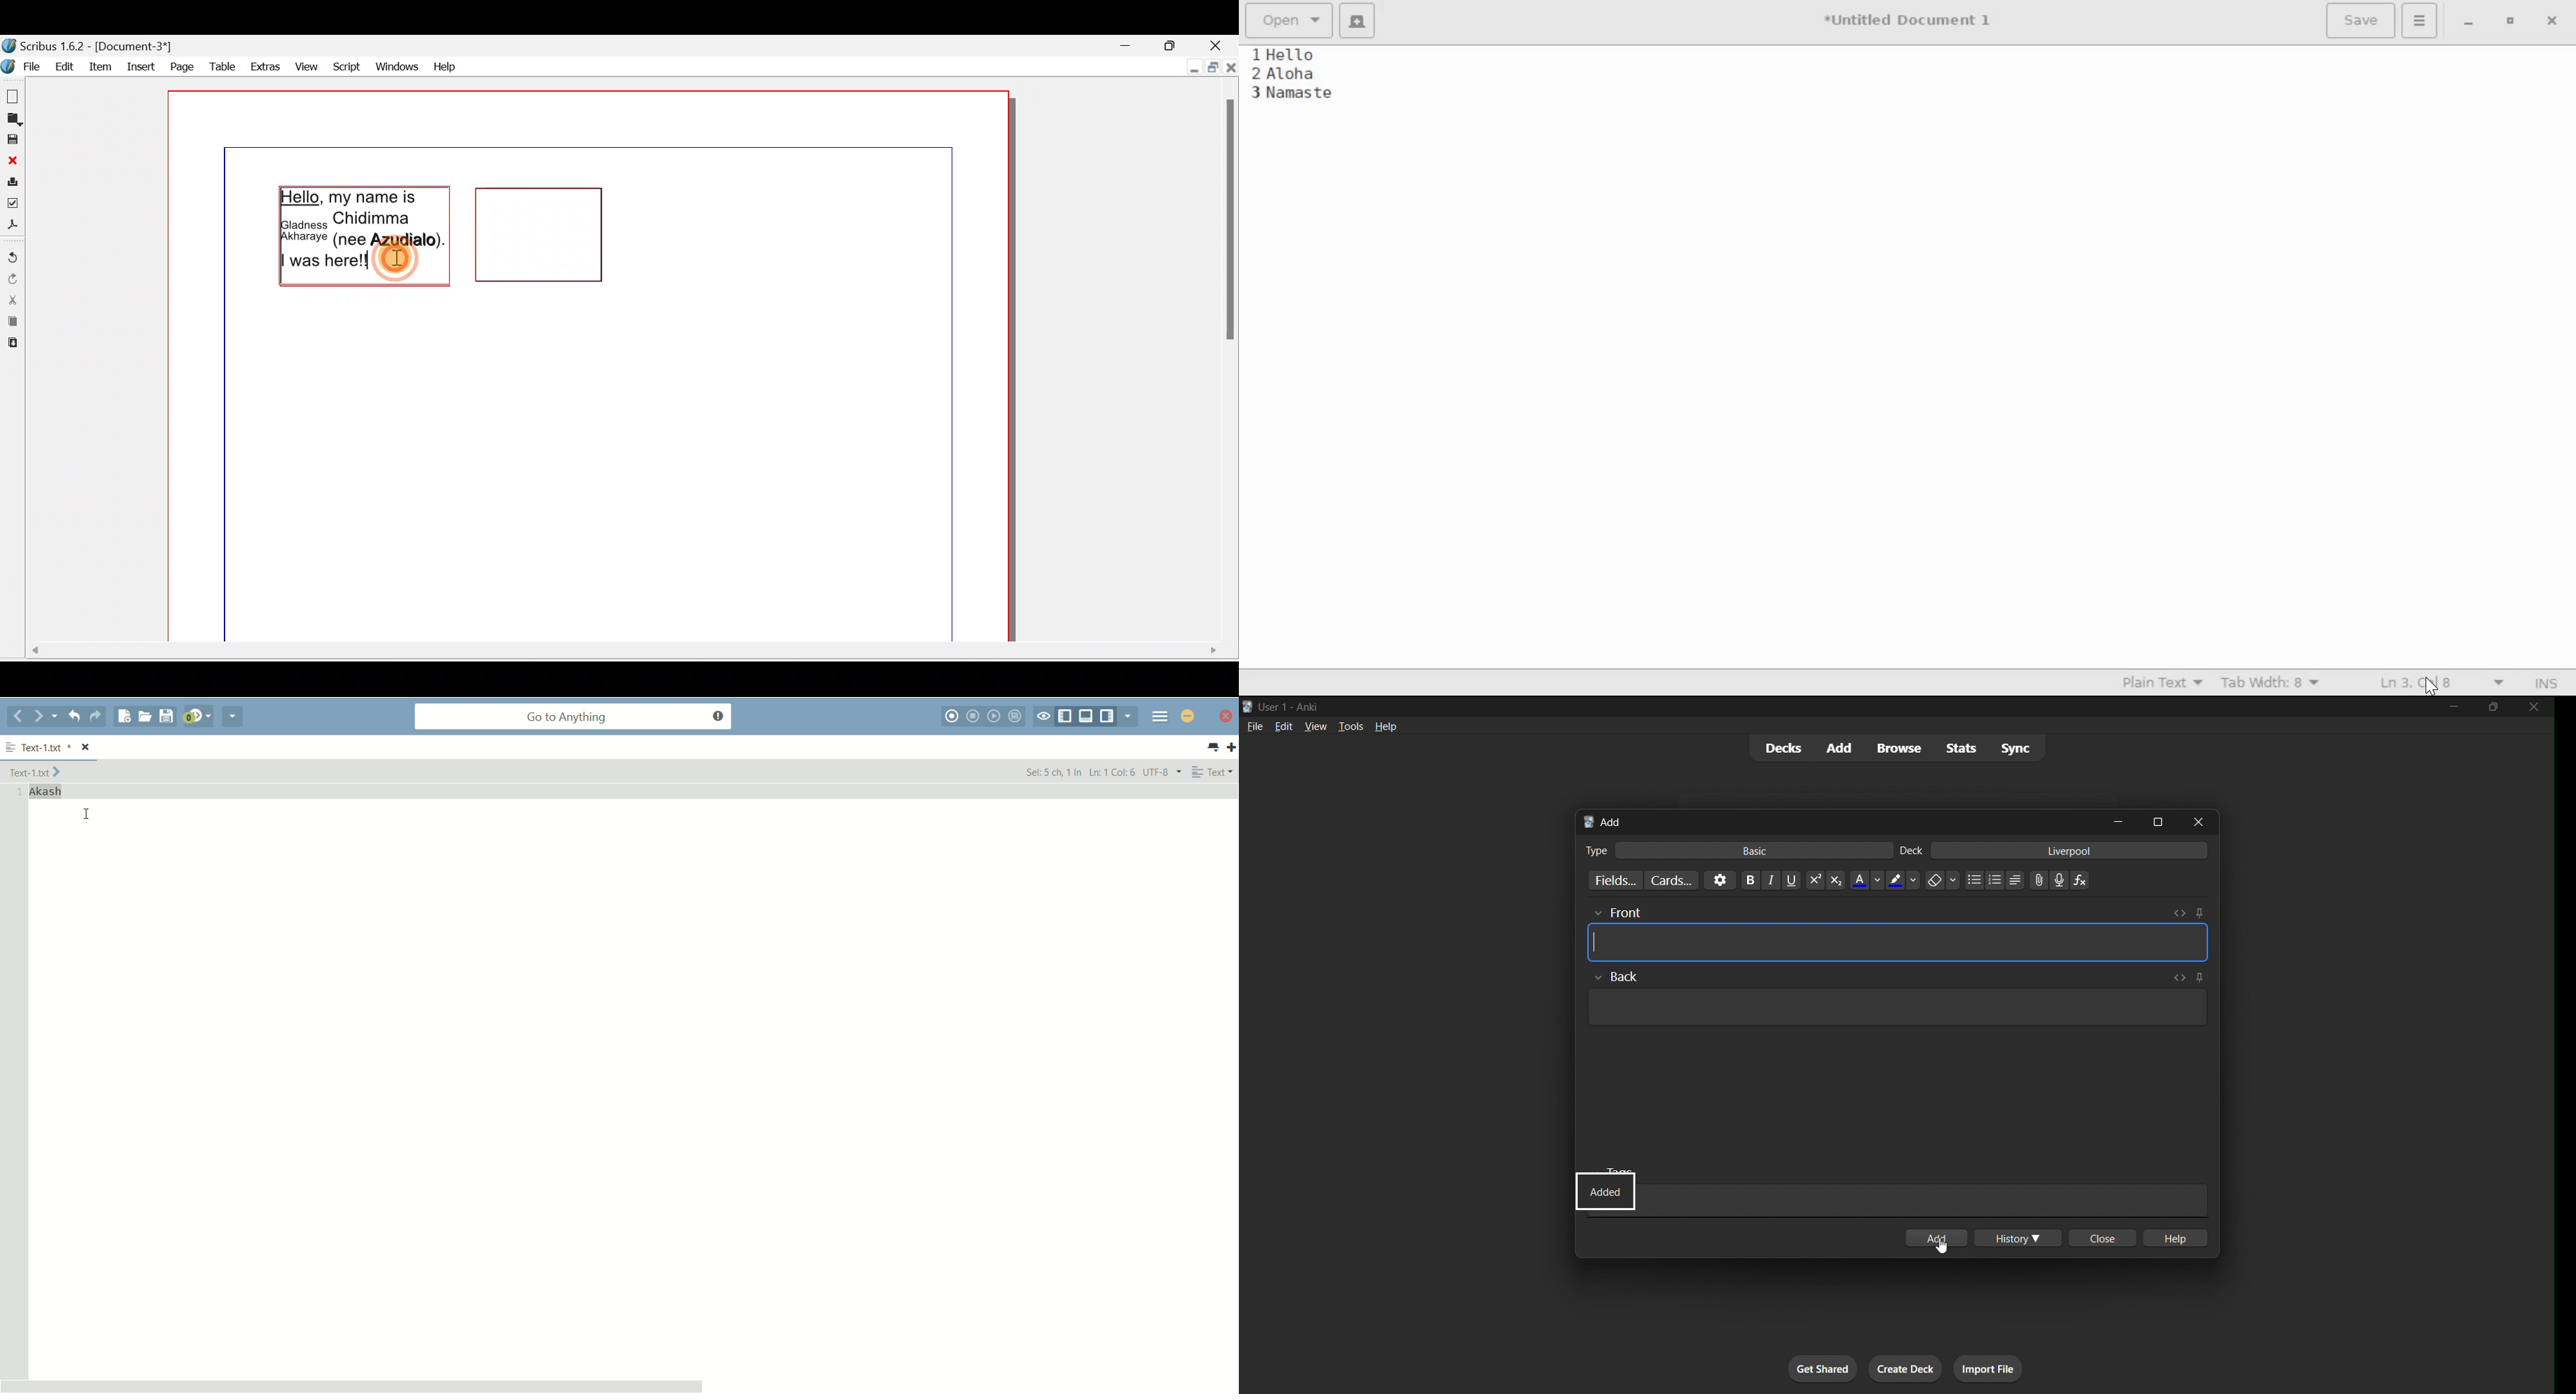 The height and width of the screenshot is (1400, 2576). Describe the element at coordinates (2498, 707) in the screenshot. I see `maximize/restore` at that location.